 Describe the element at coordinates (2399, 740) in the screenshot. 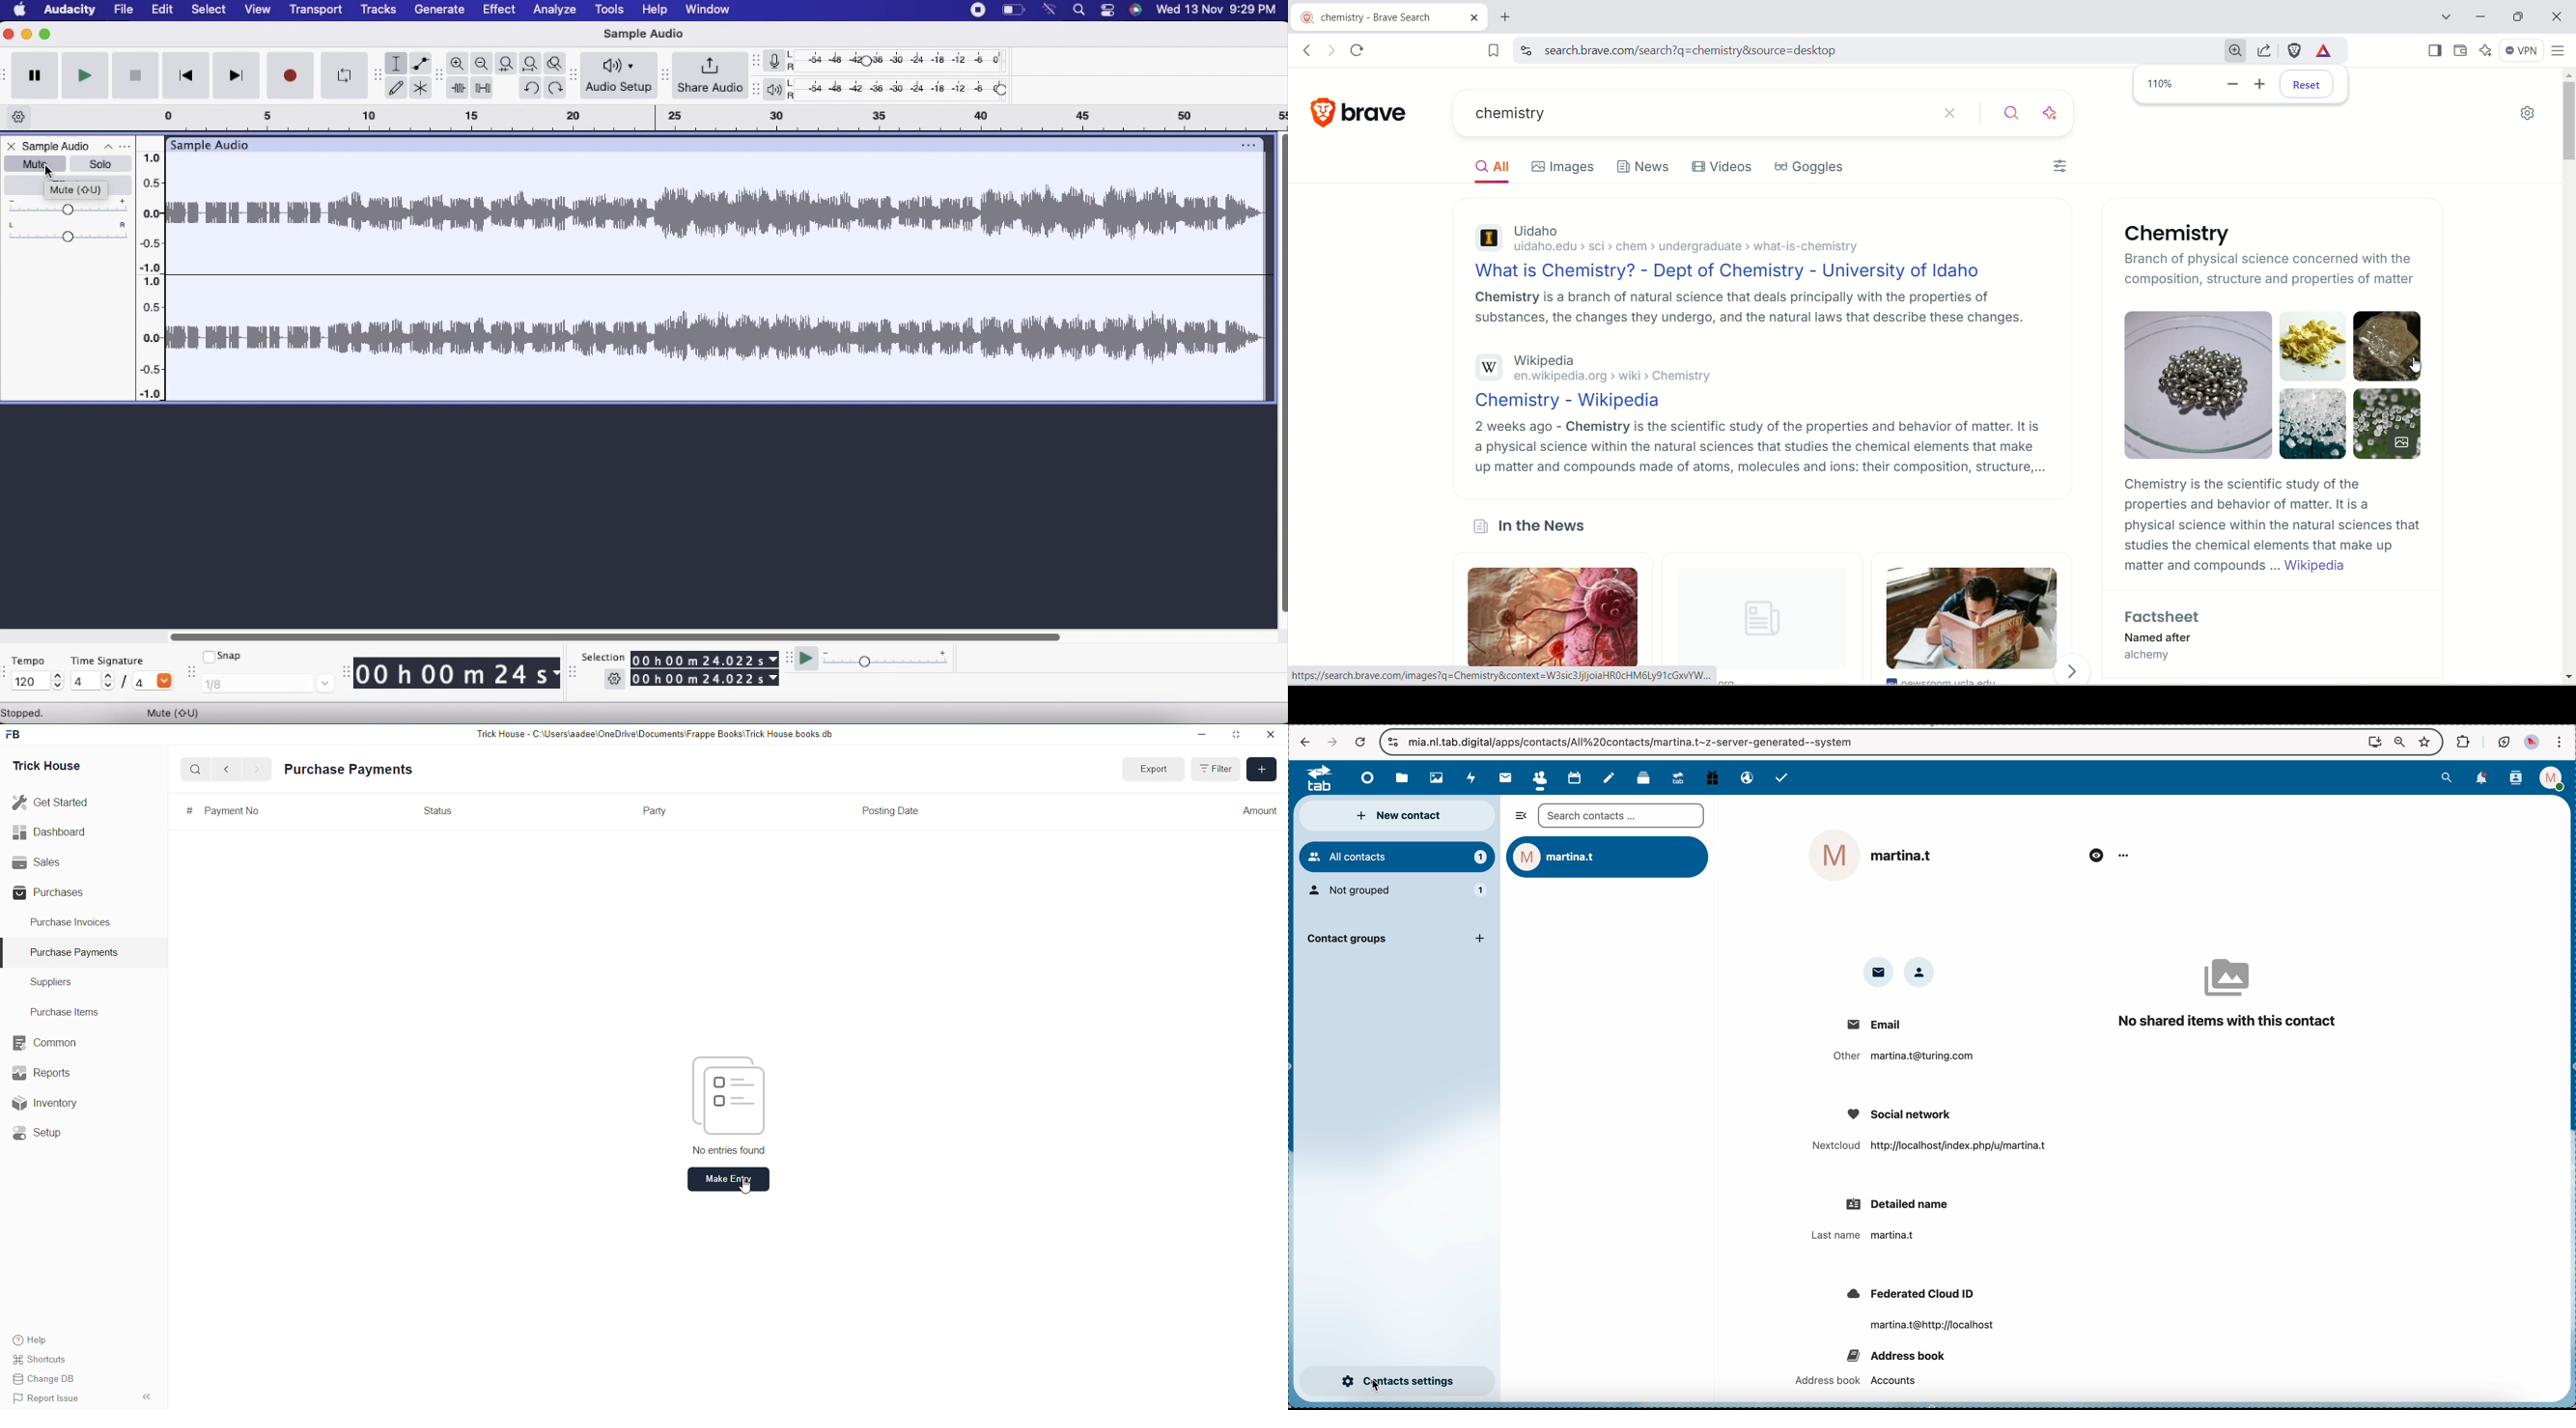

I see `zoom out` at that location.